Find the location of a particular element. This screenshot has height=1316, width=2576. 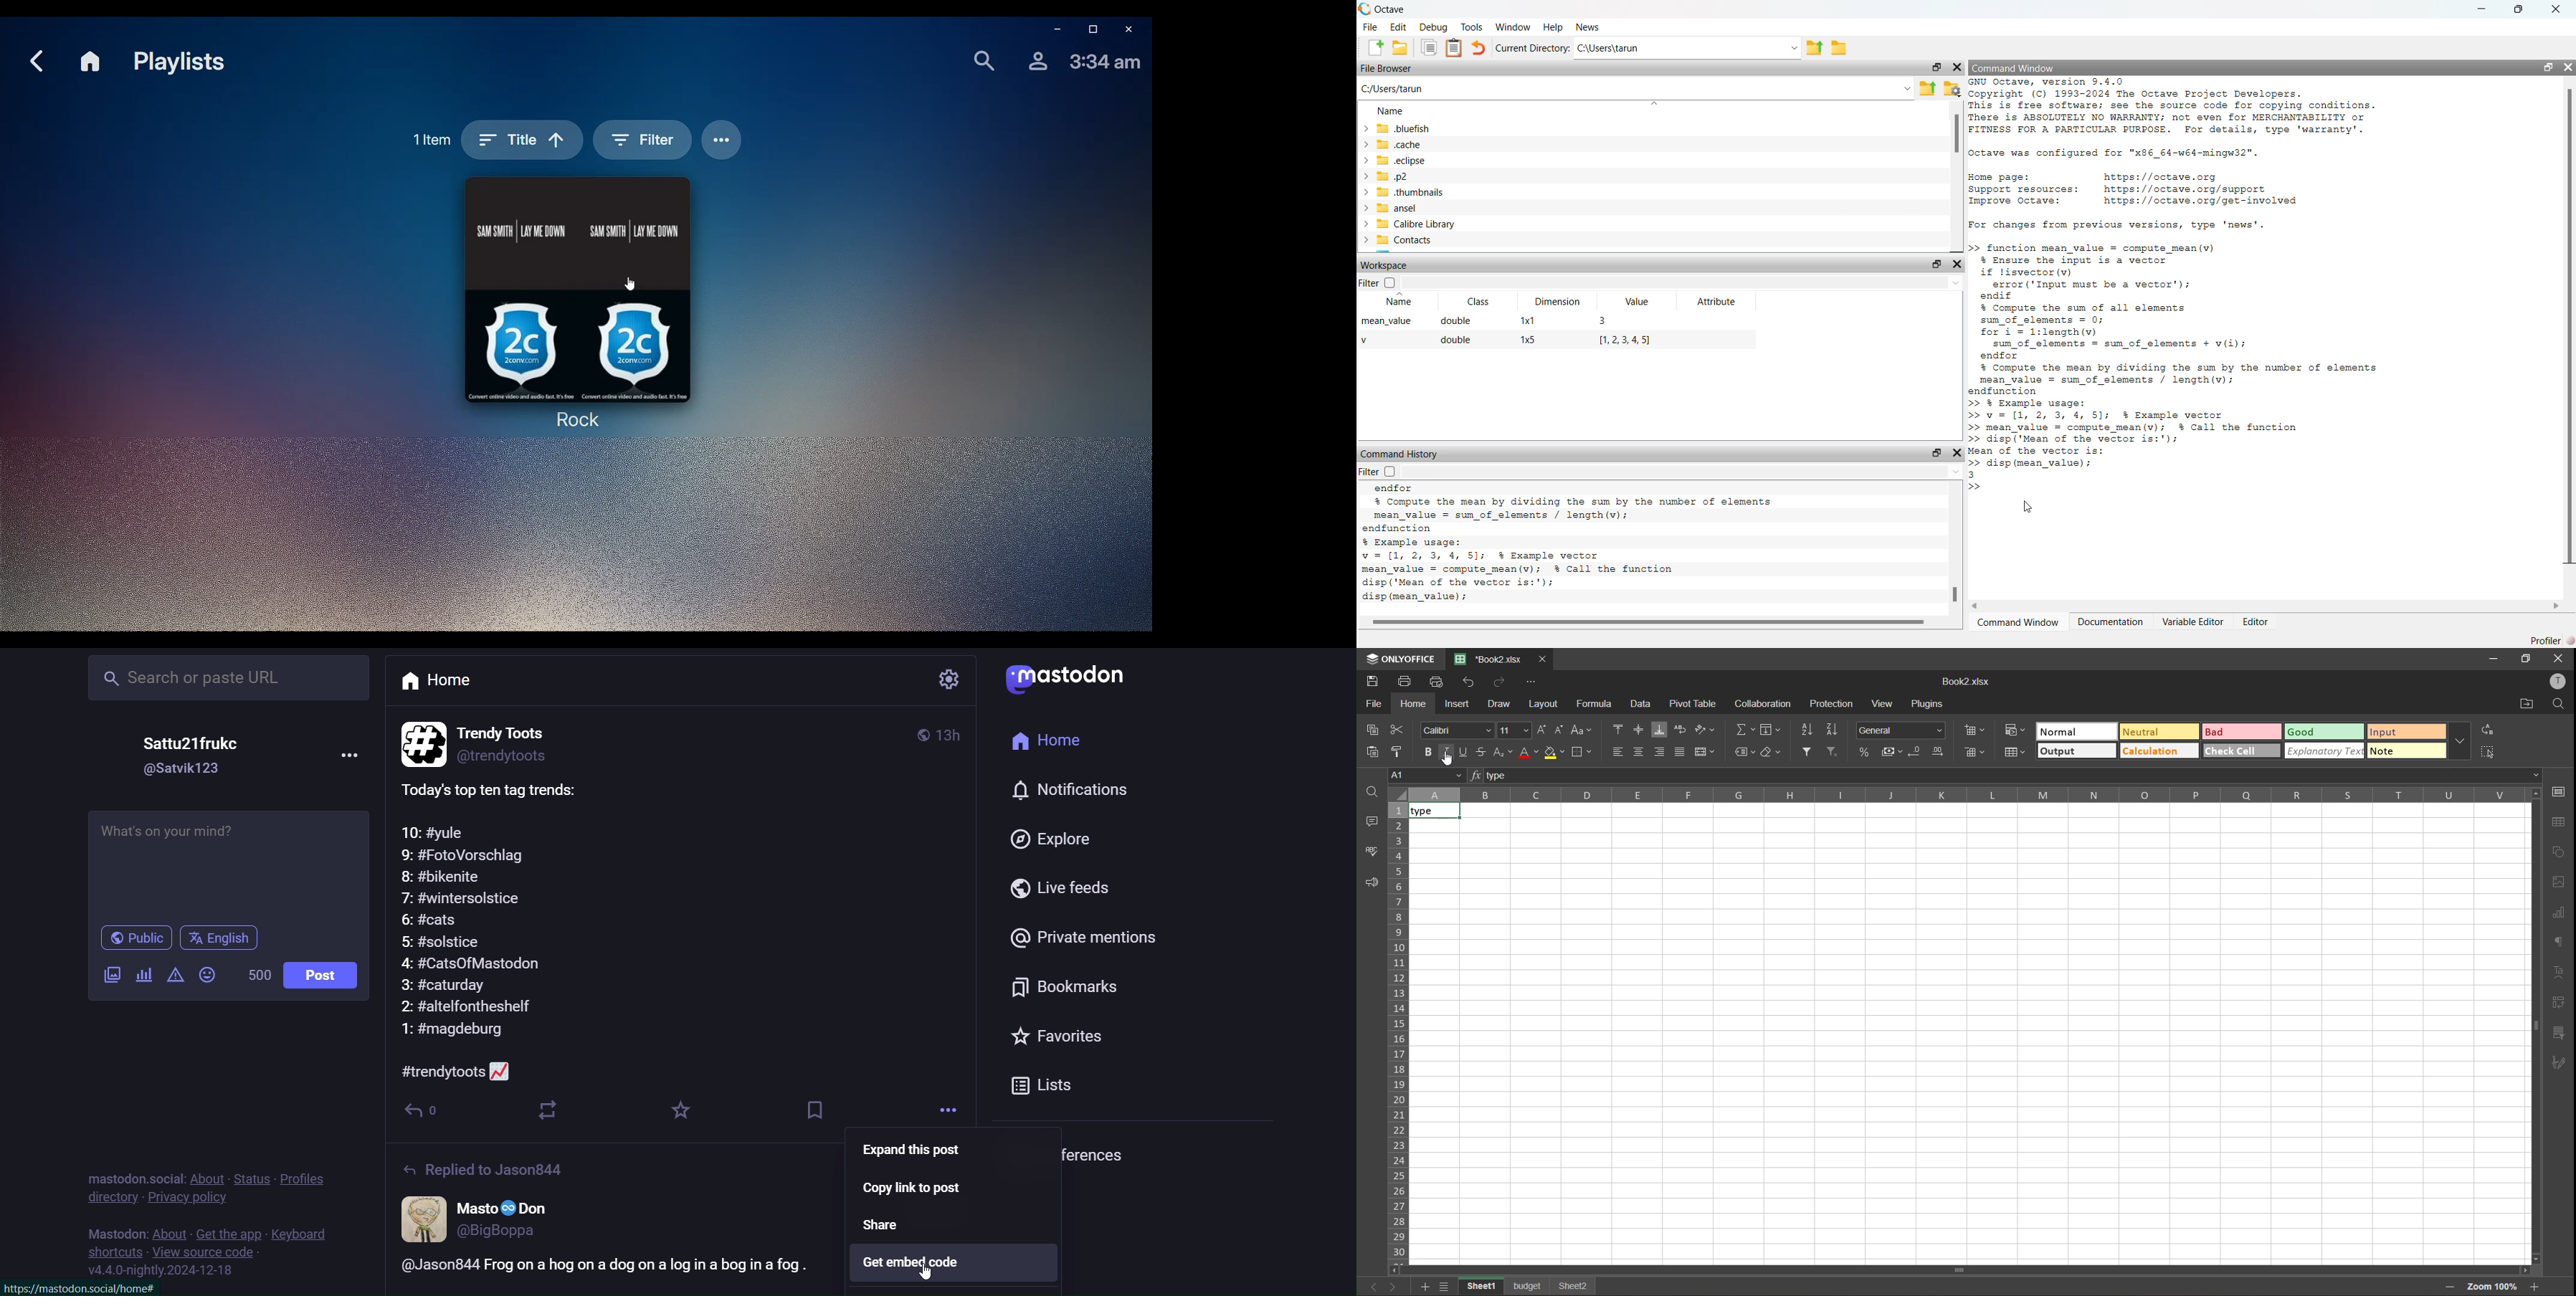

about is located at coordinates (166, 1229).